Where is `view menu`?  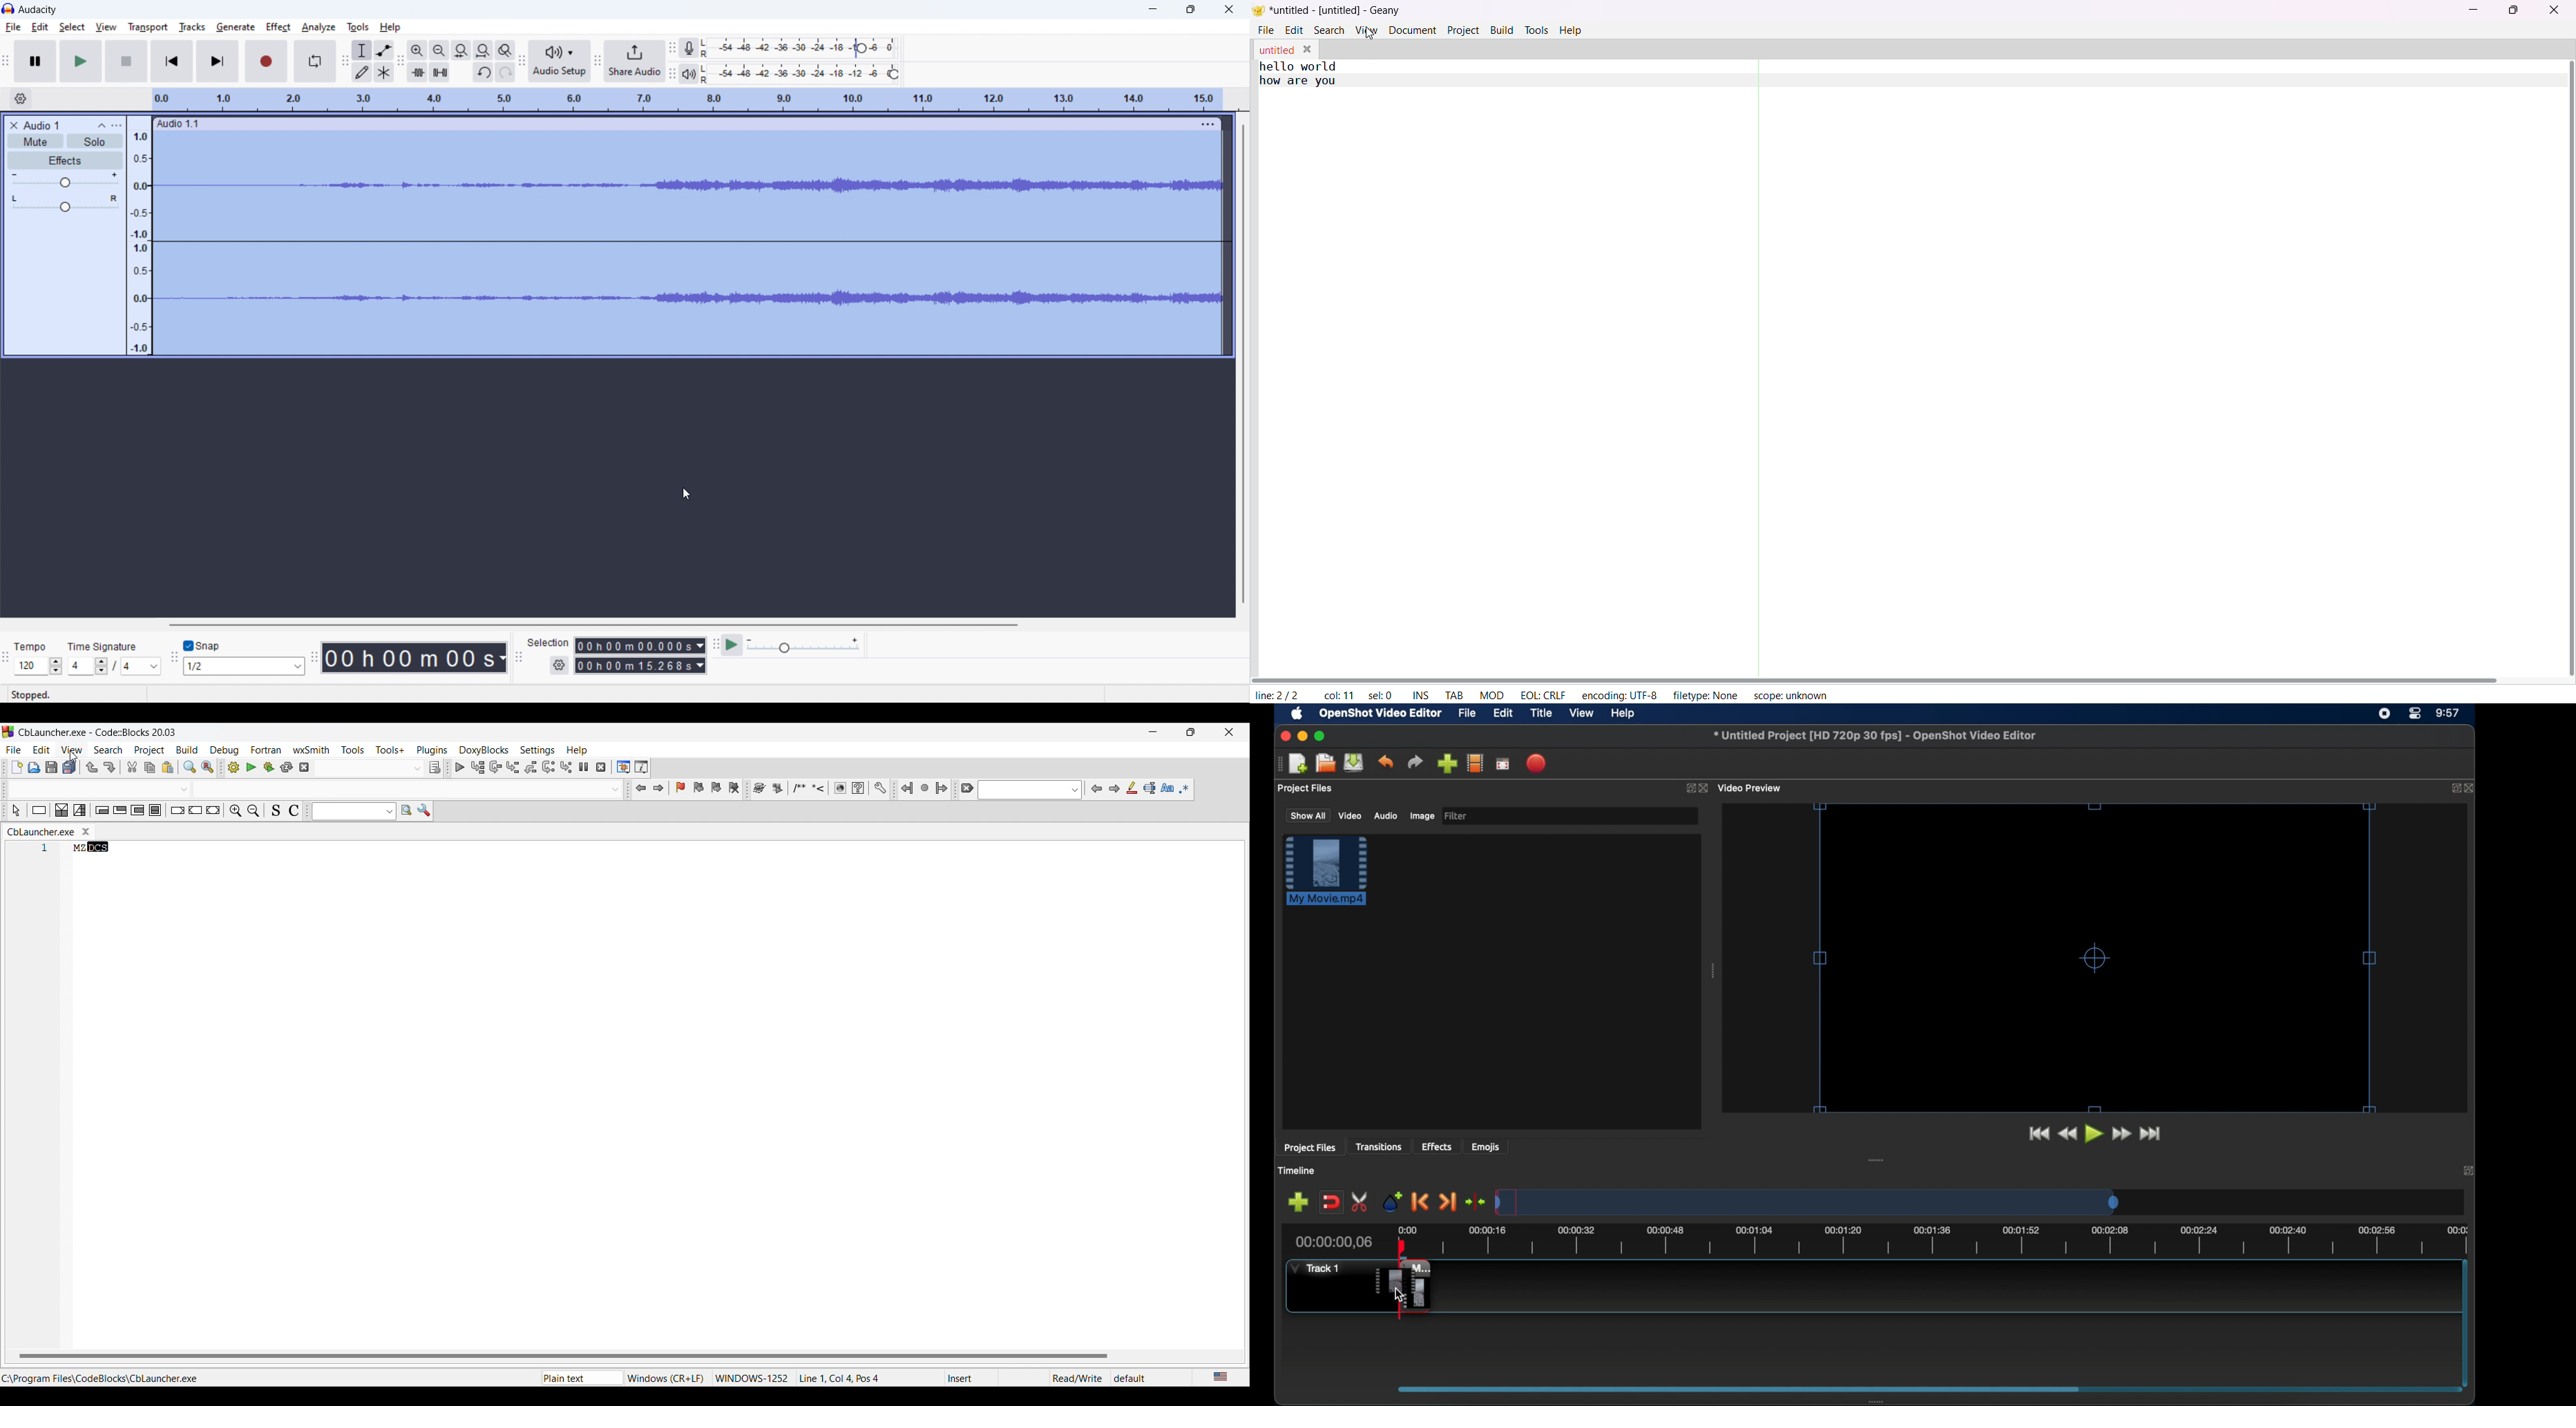
view menu is located at coordinates (118, 126).